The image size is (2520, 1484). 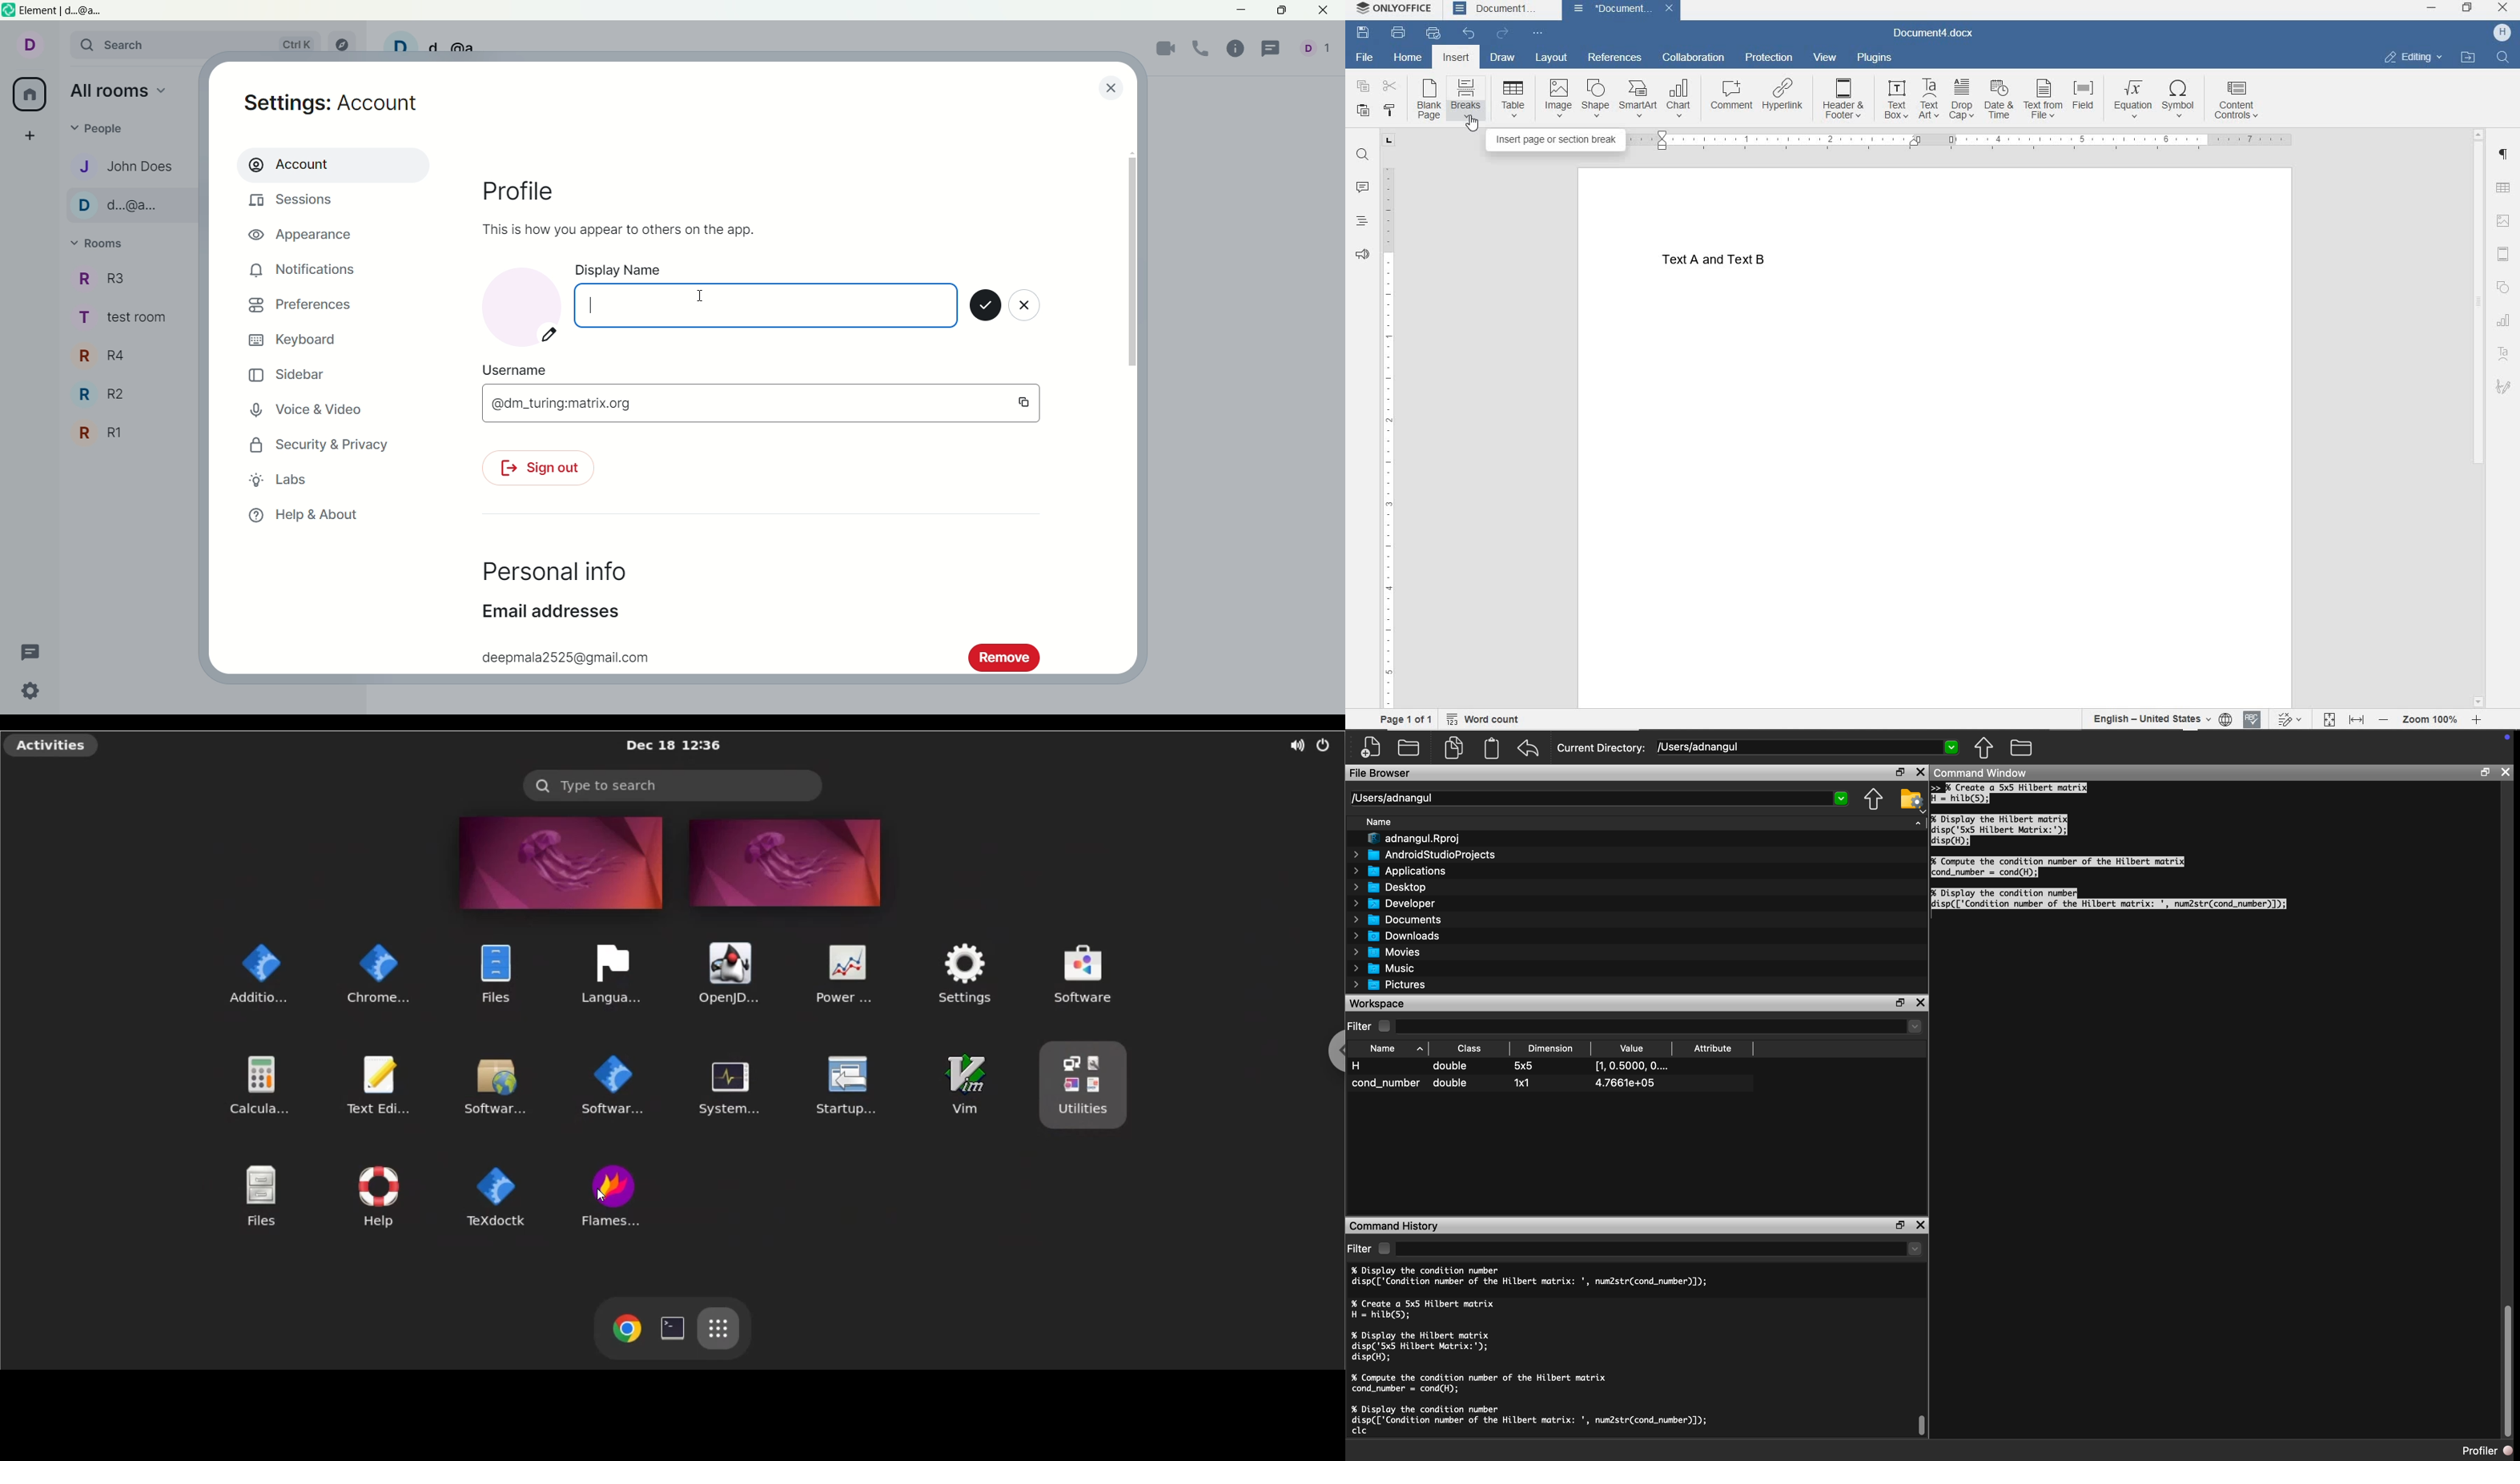 I want to click on close, so click(x=1026, y=308).